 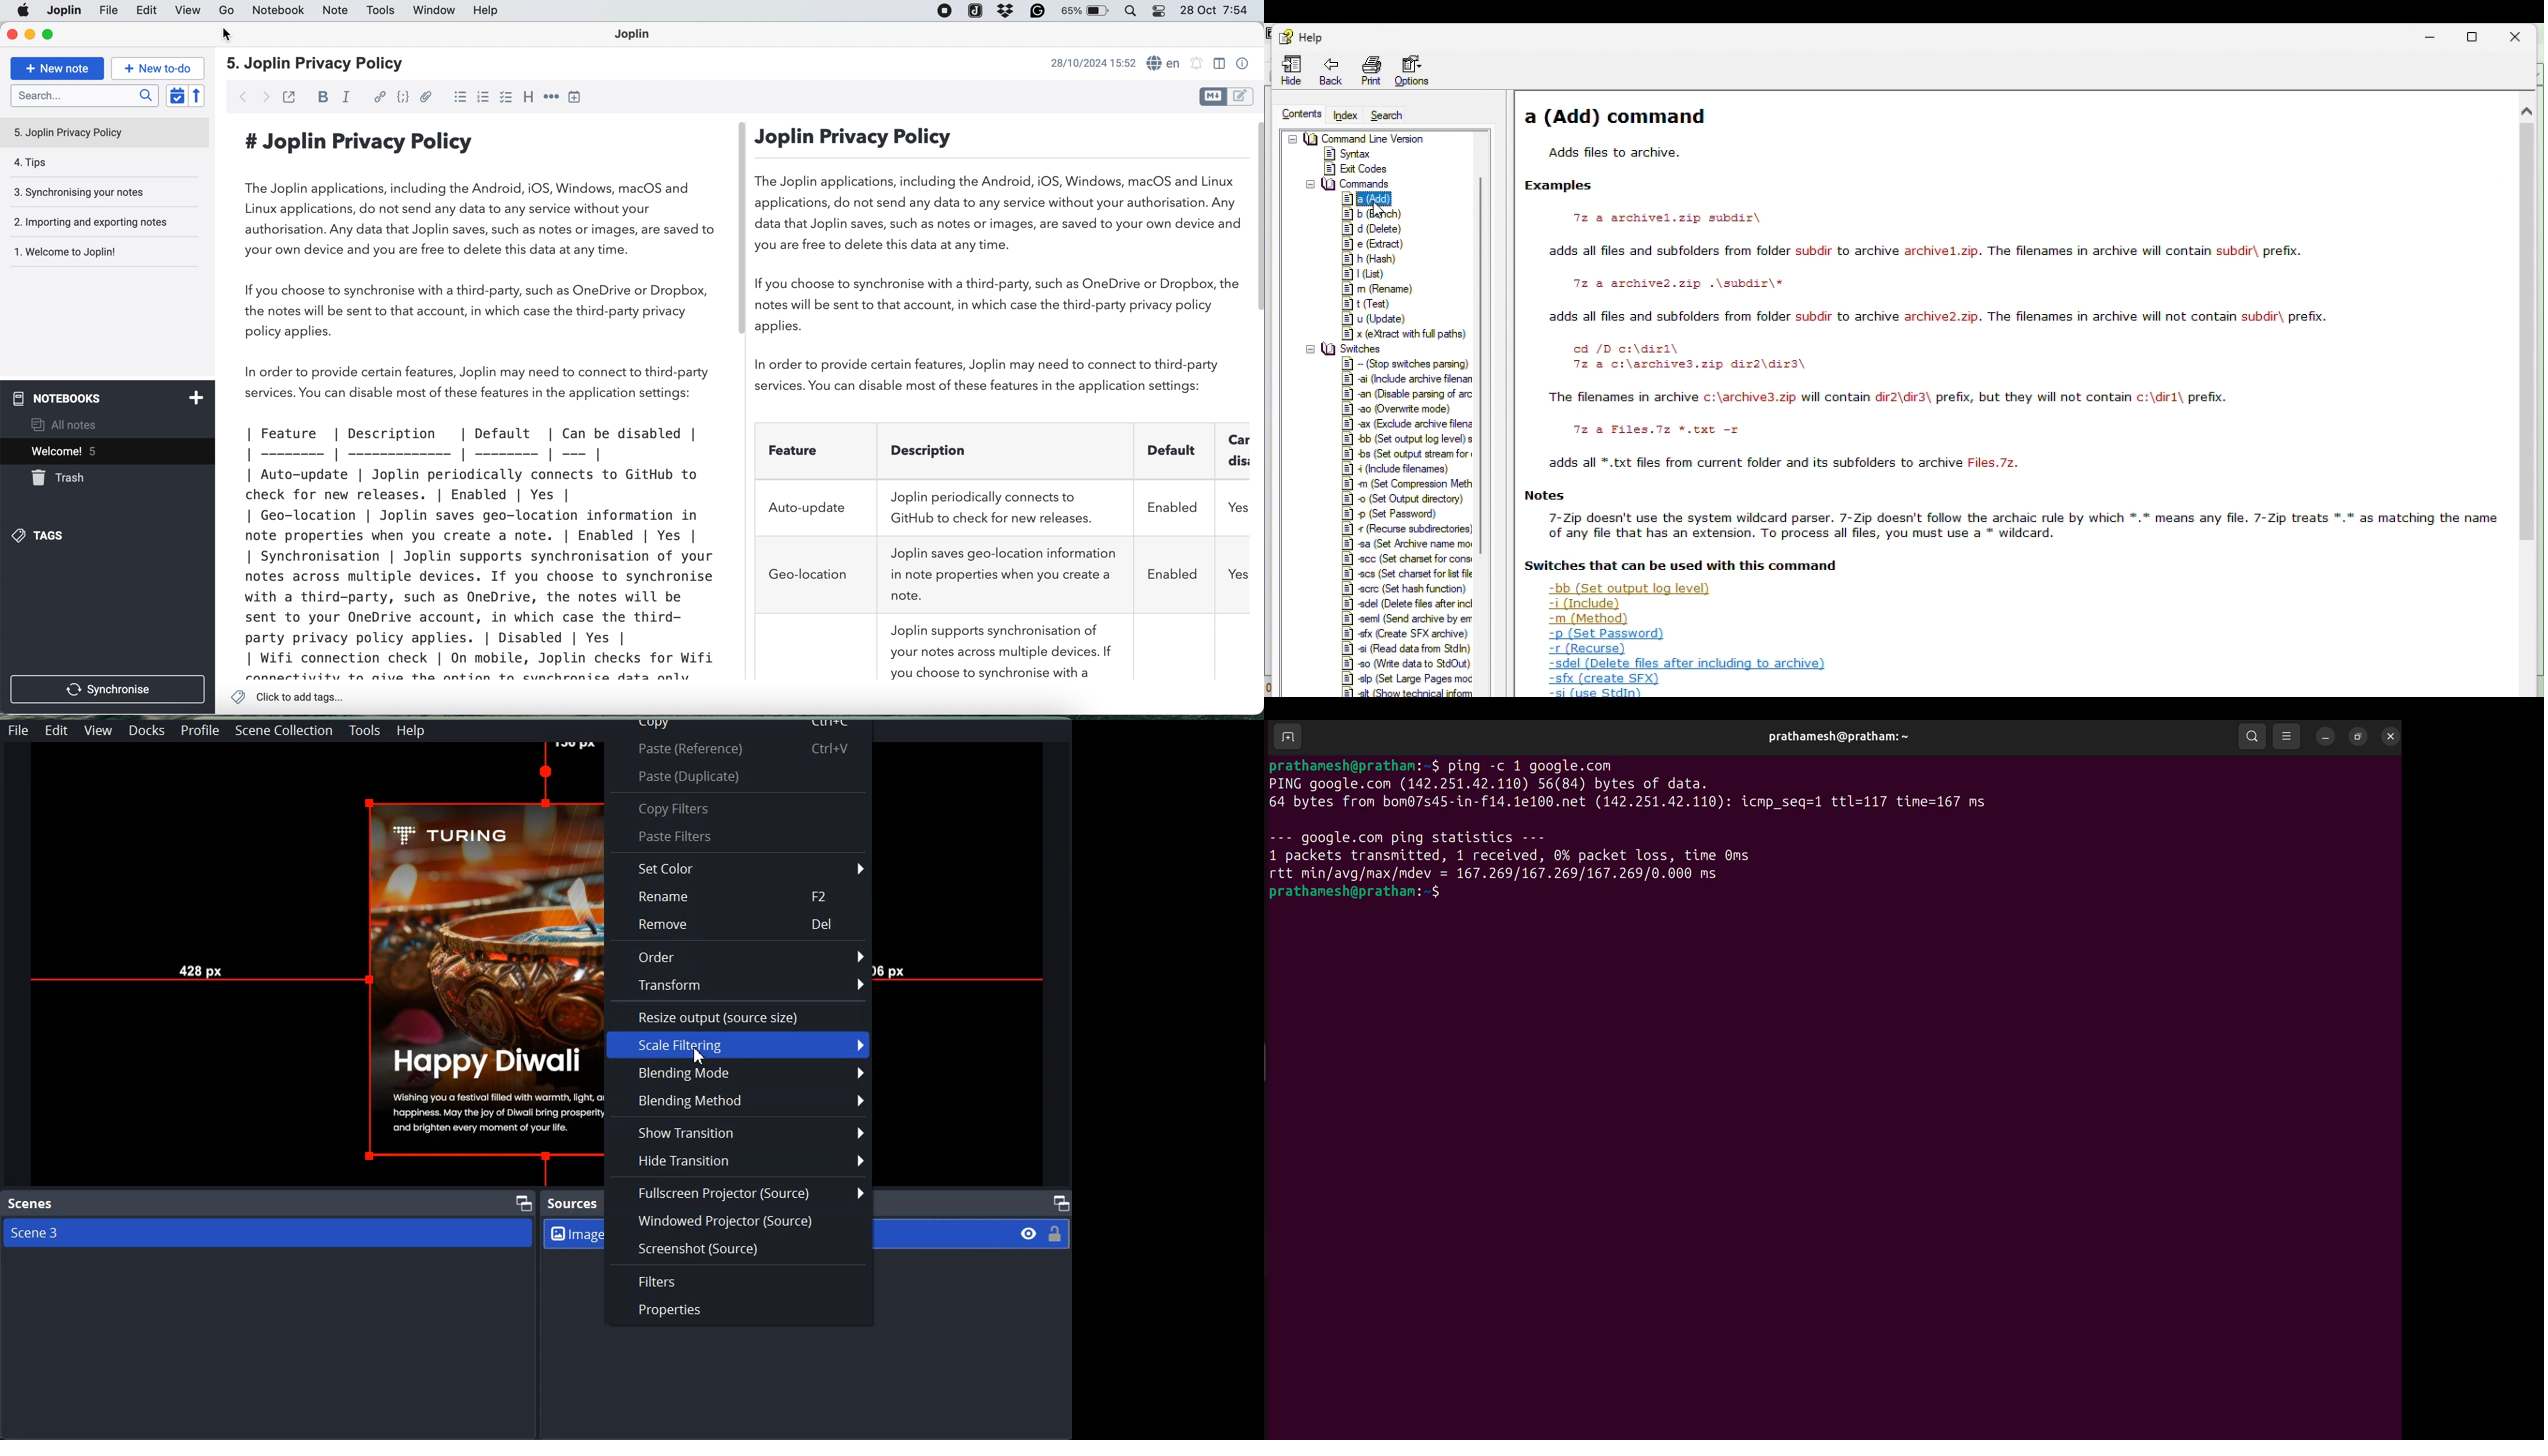 What do you see at coordinates (29, 34) in the screenshot?
I see `minimise` at bounding box center [29, 34].